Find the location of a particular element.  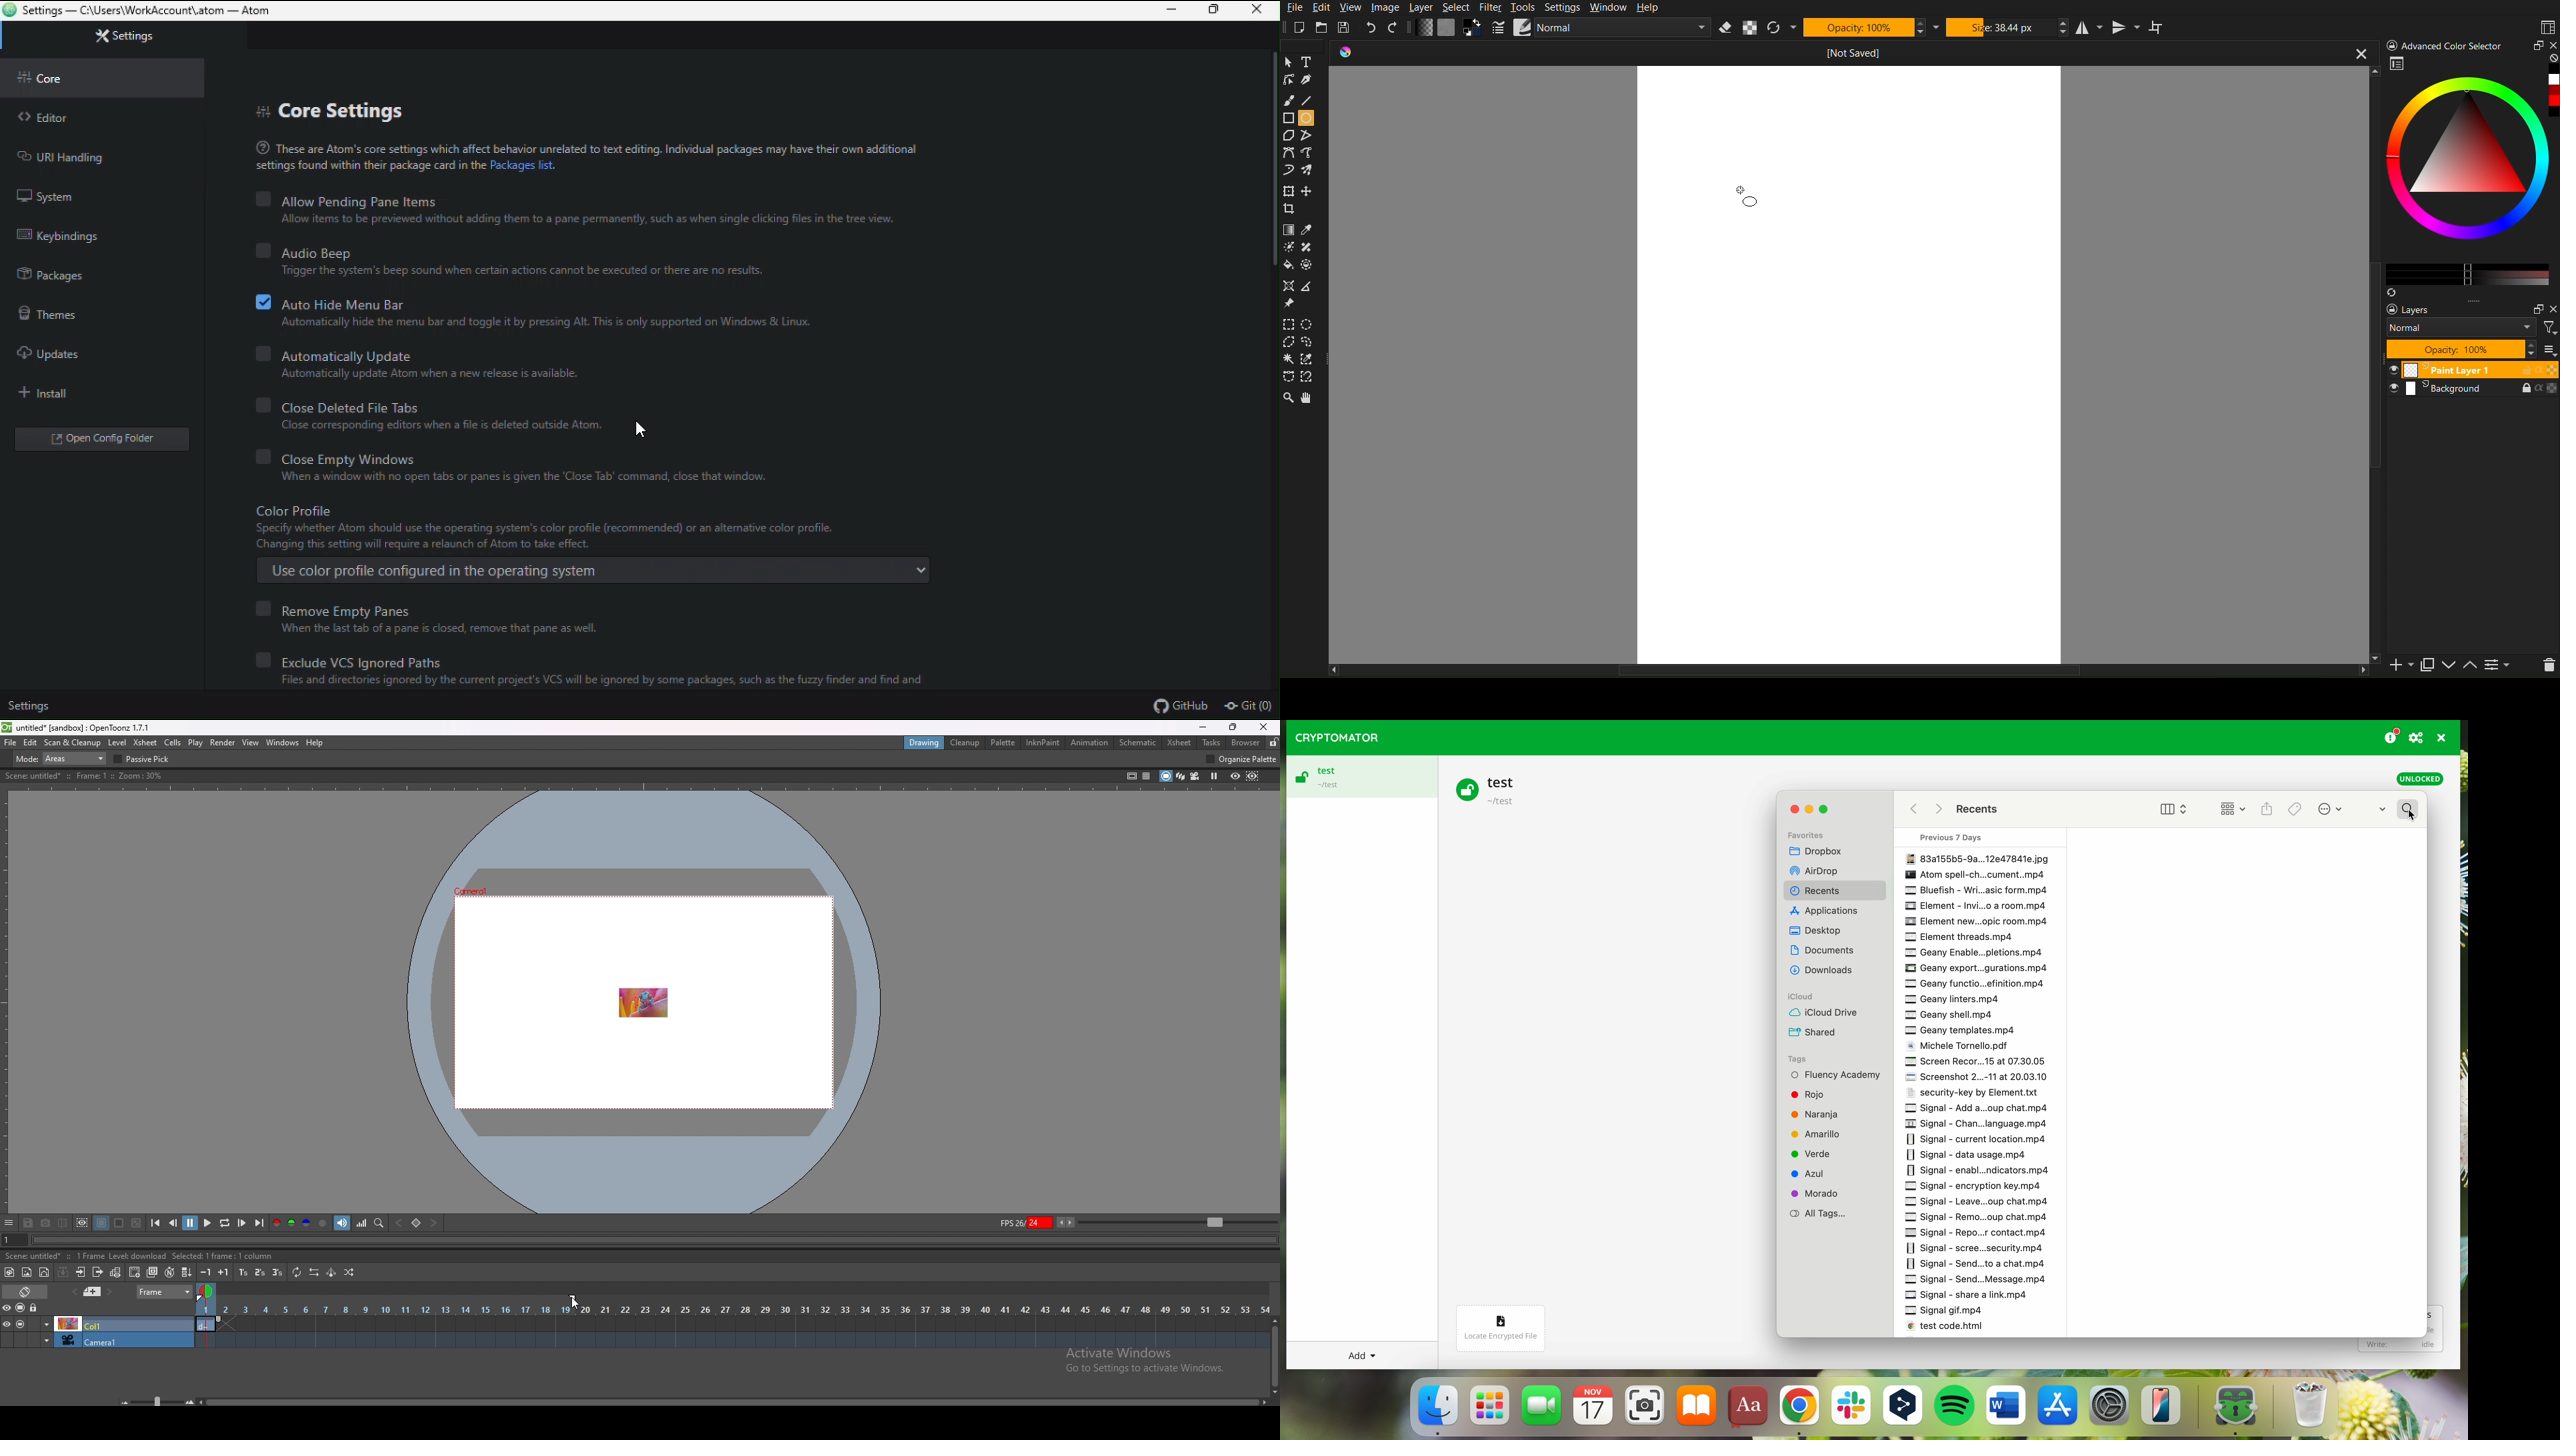

Free polygon is located at coordinates (1305, 136).